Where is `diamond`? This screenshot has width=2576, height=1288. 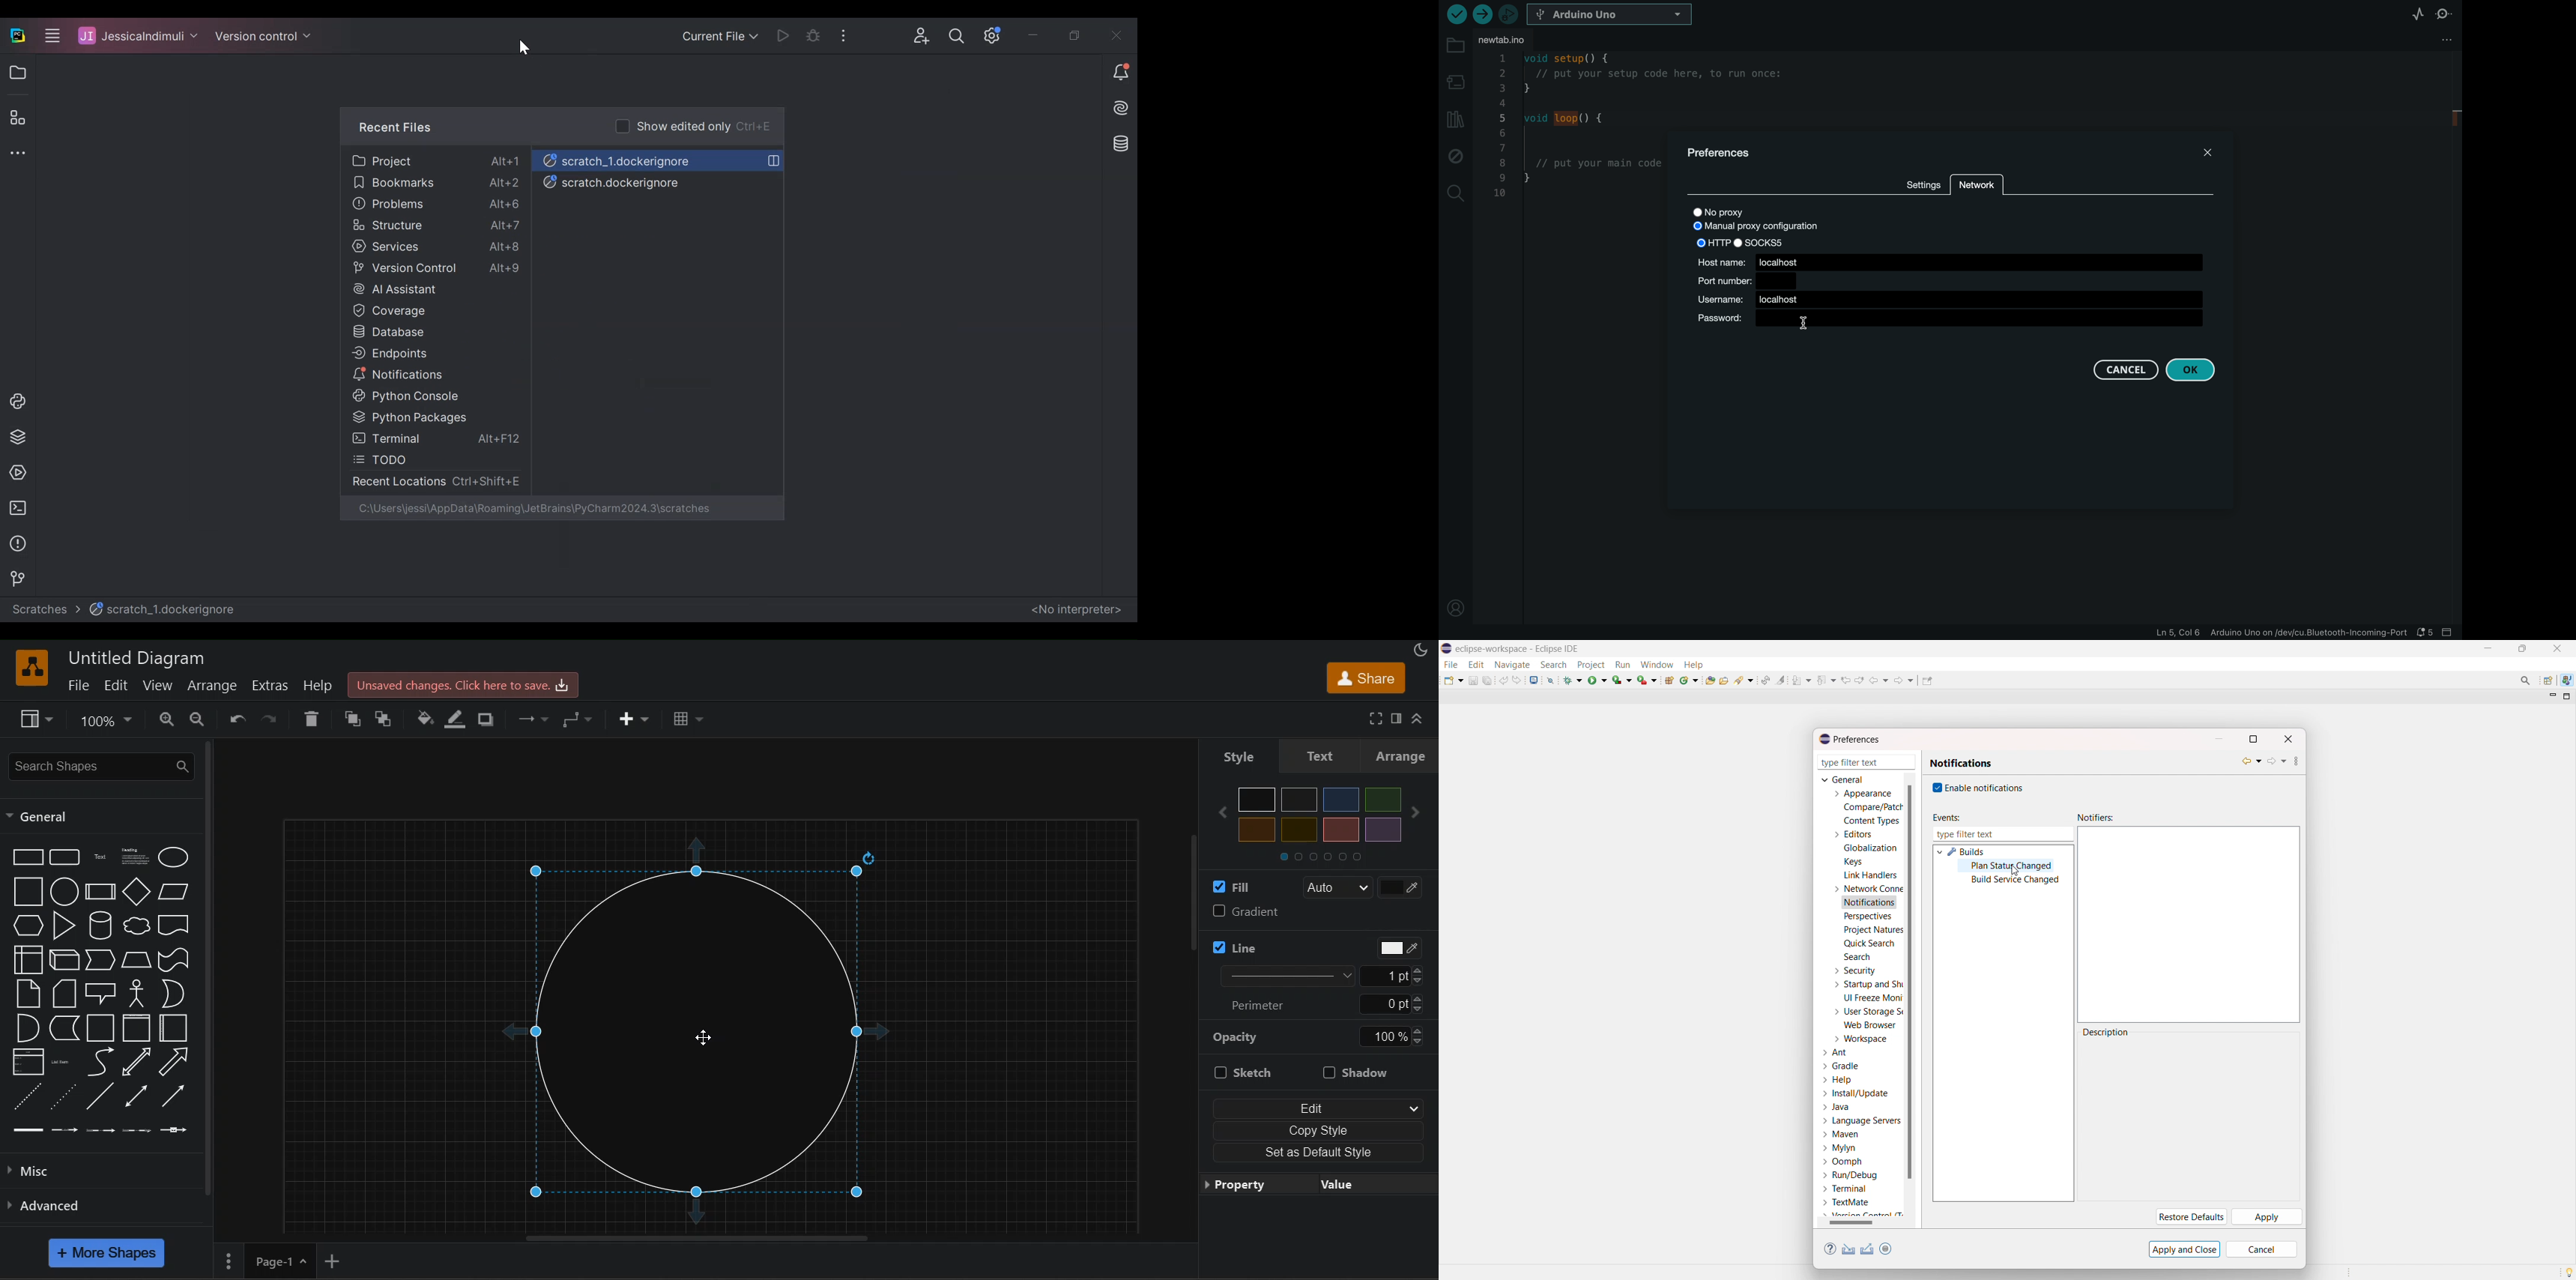 diamond is located at coordinates (136, 891).